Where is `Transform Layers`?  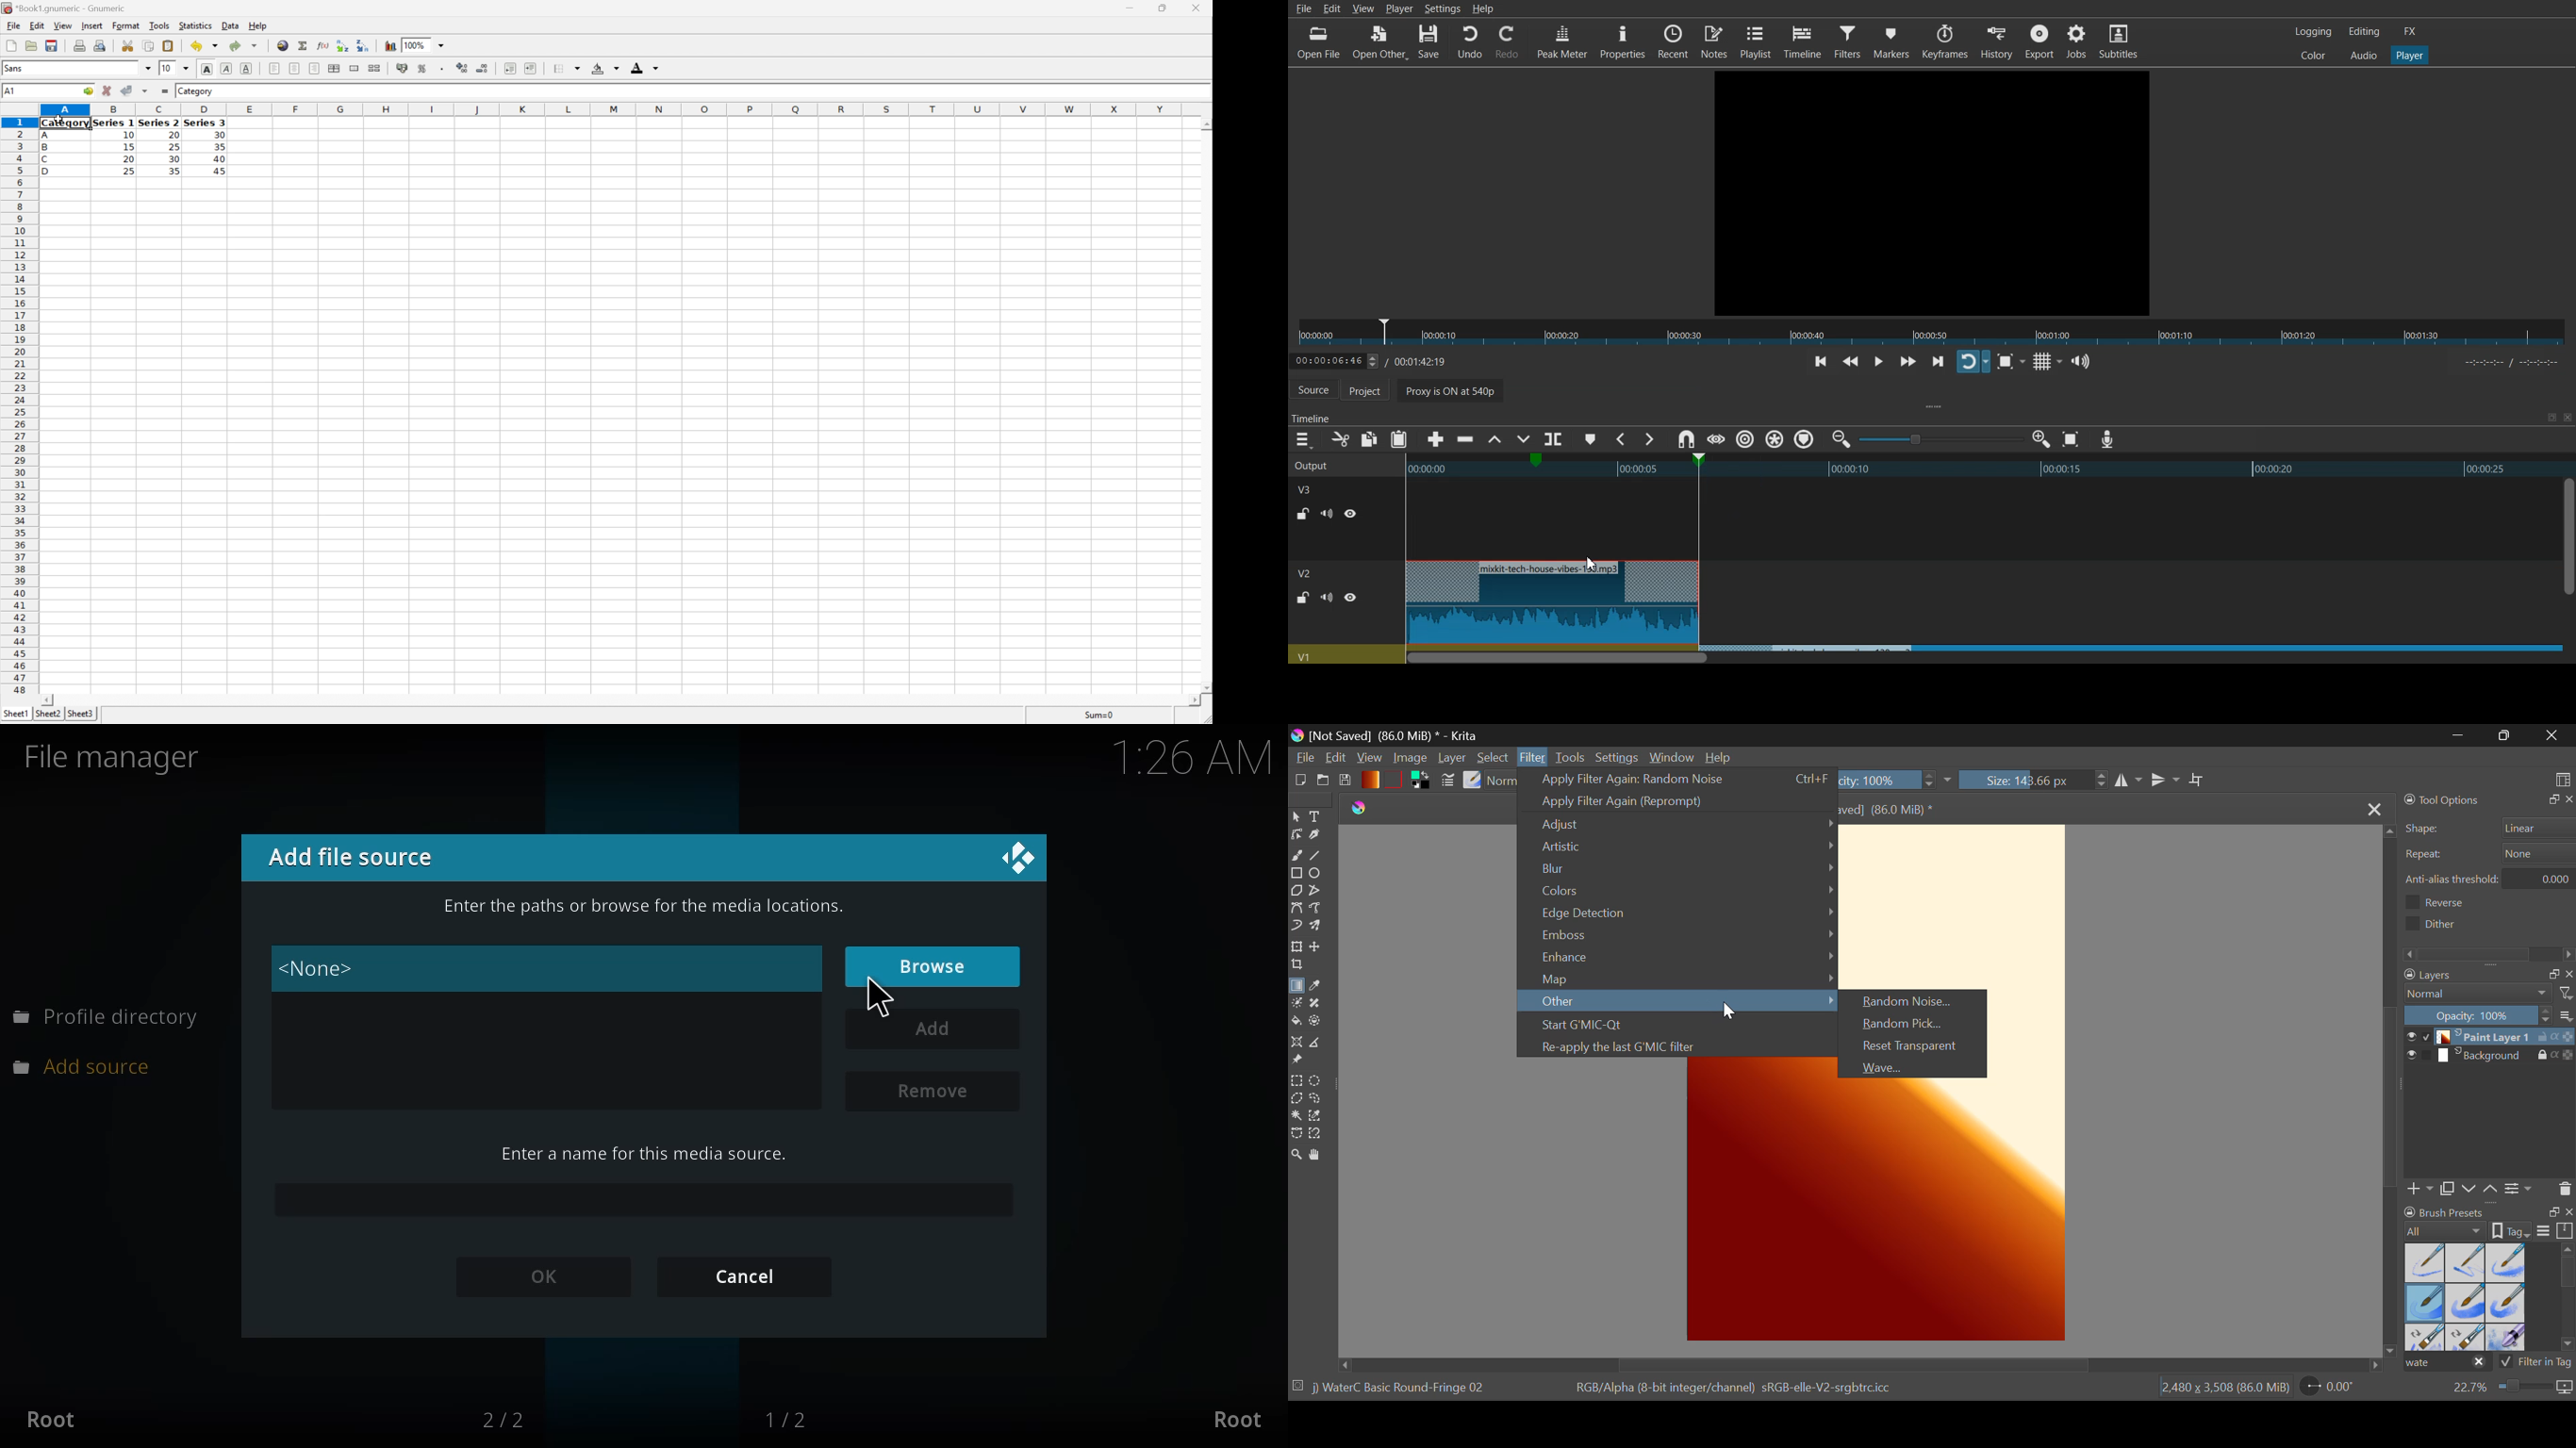 Transform Layers is located at coordinates (1296, 947).